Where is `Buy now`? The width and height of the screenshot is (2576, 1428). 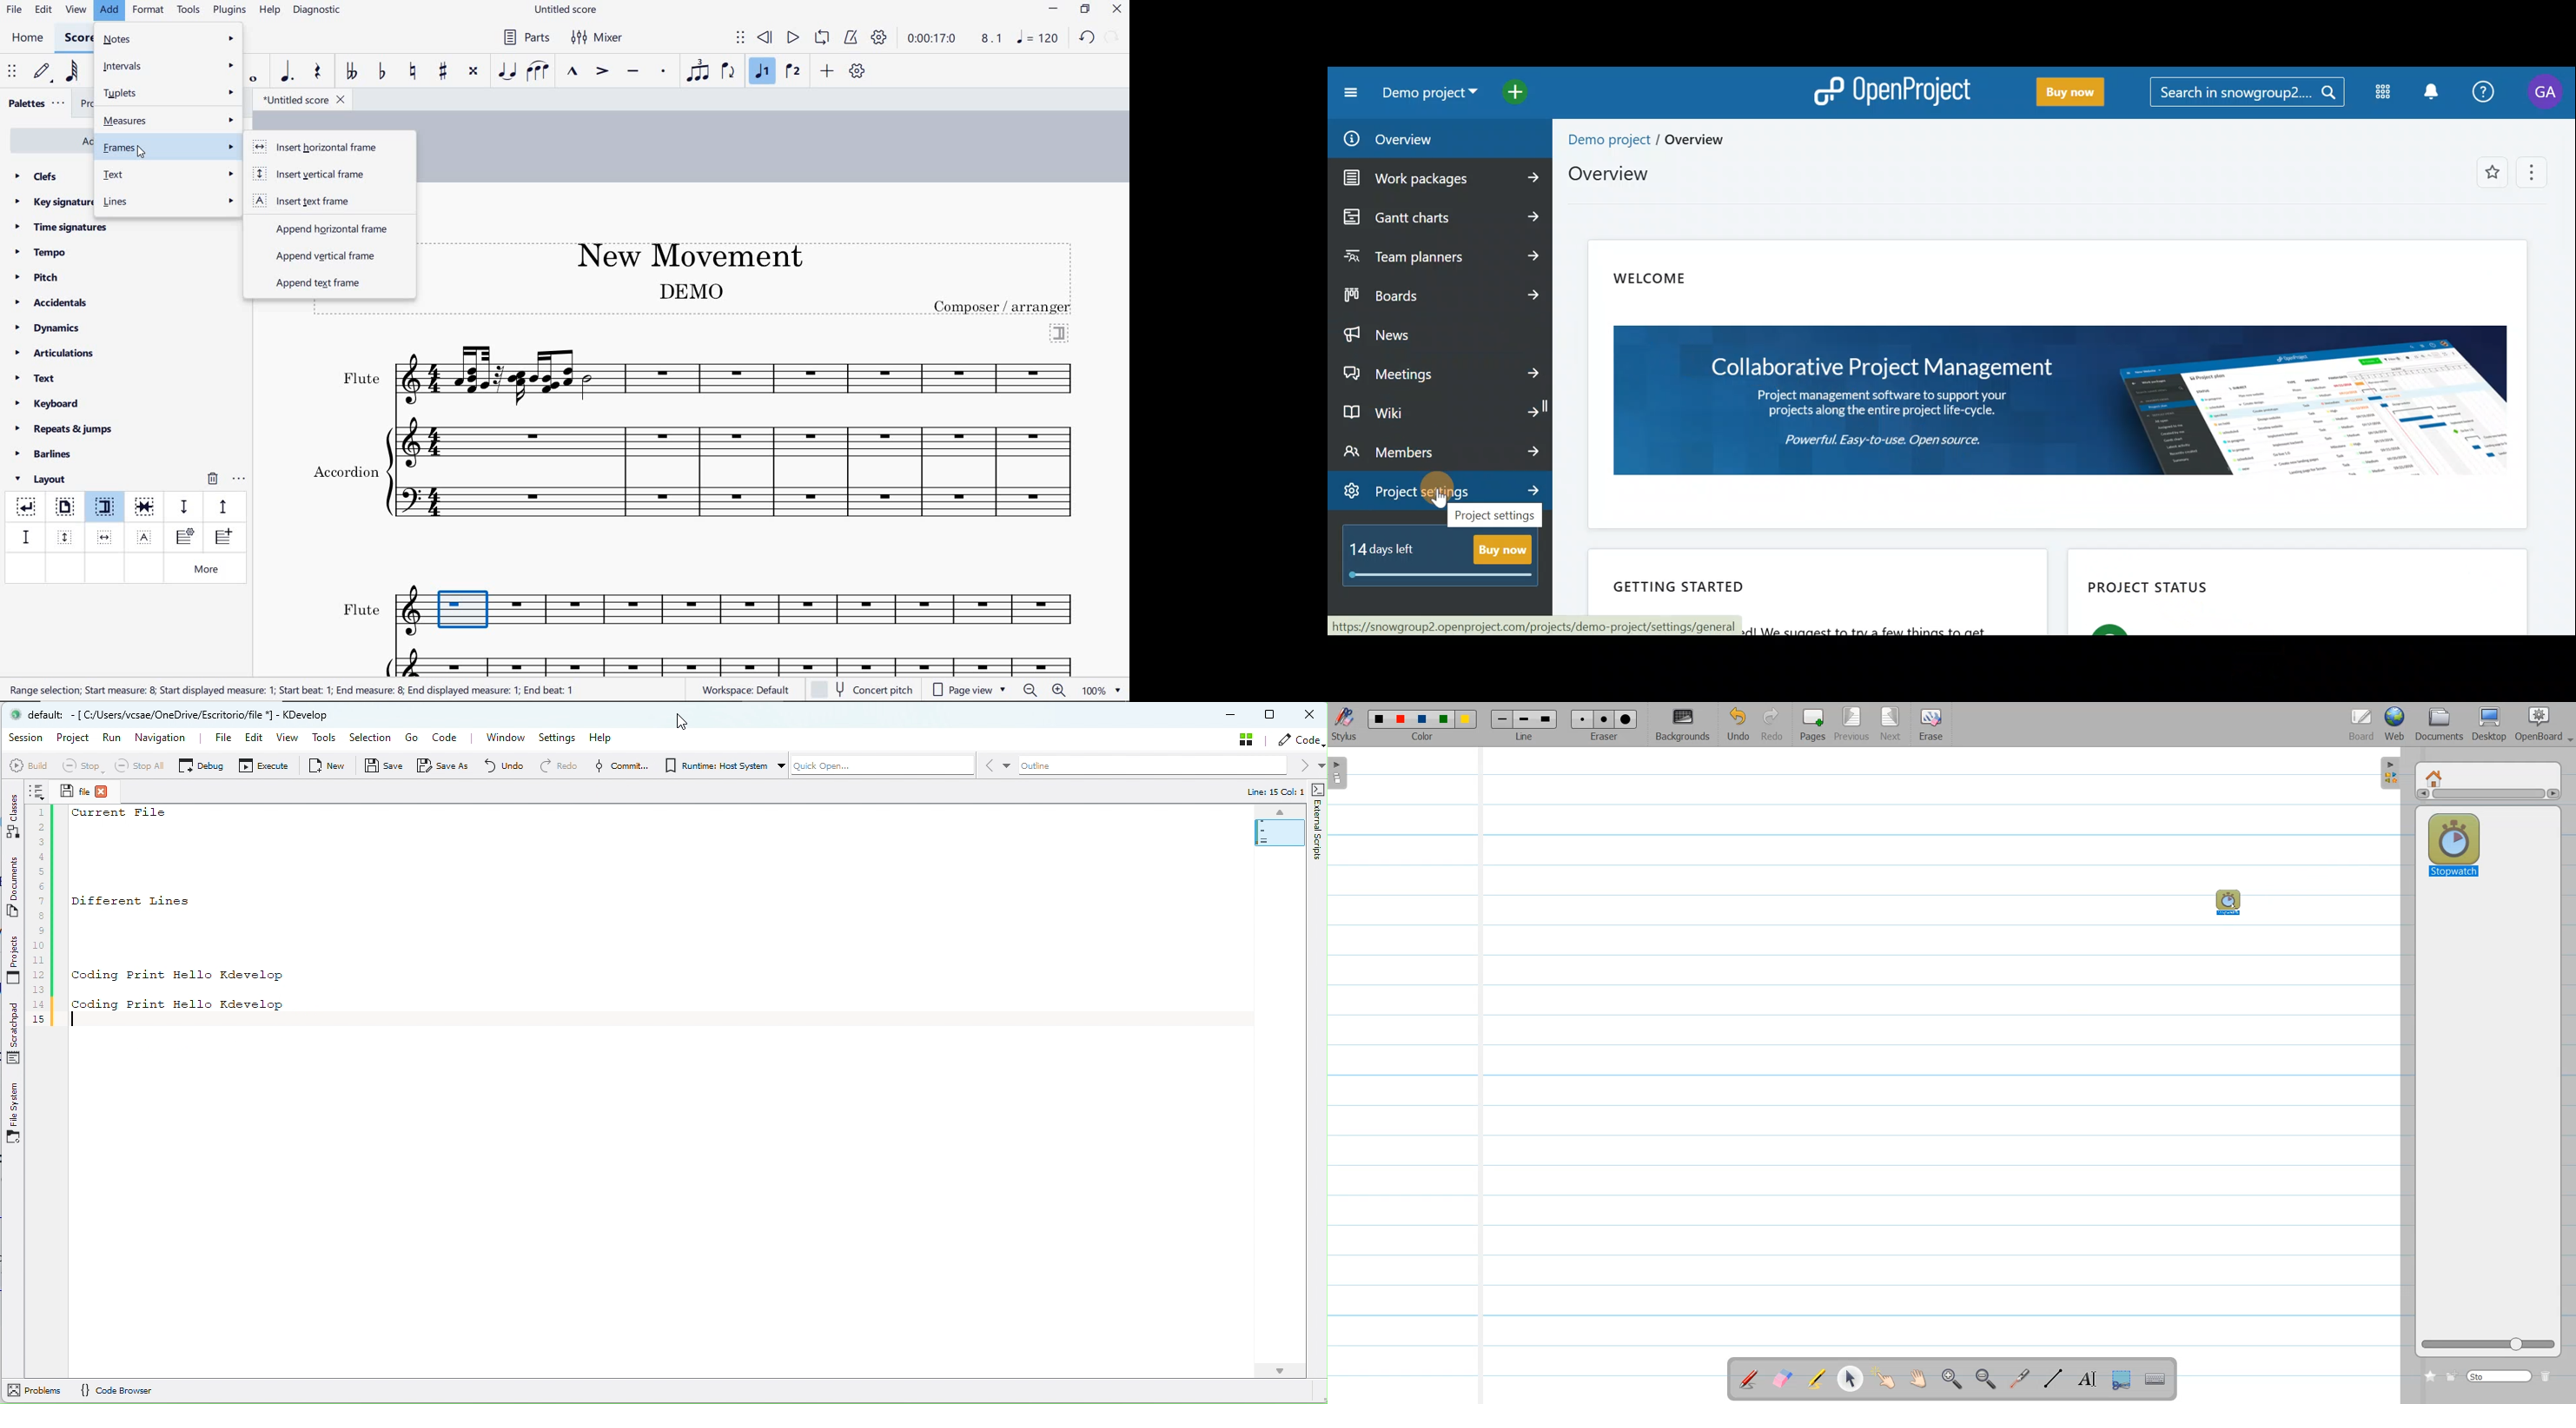
Buy now is located at coordinates (1445, 556).